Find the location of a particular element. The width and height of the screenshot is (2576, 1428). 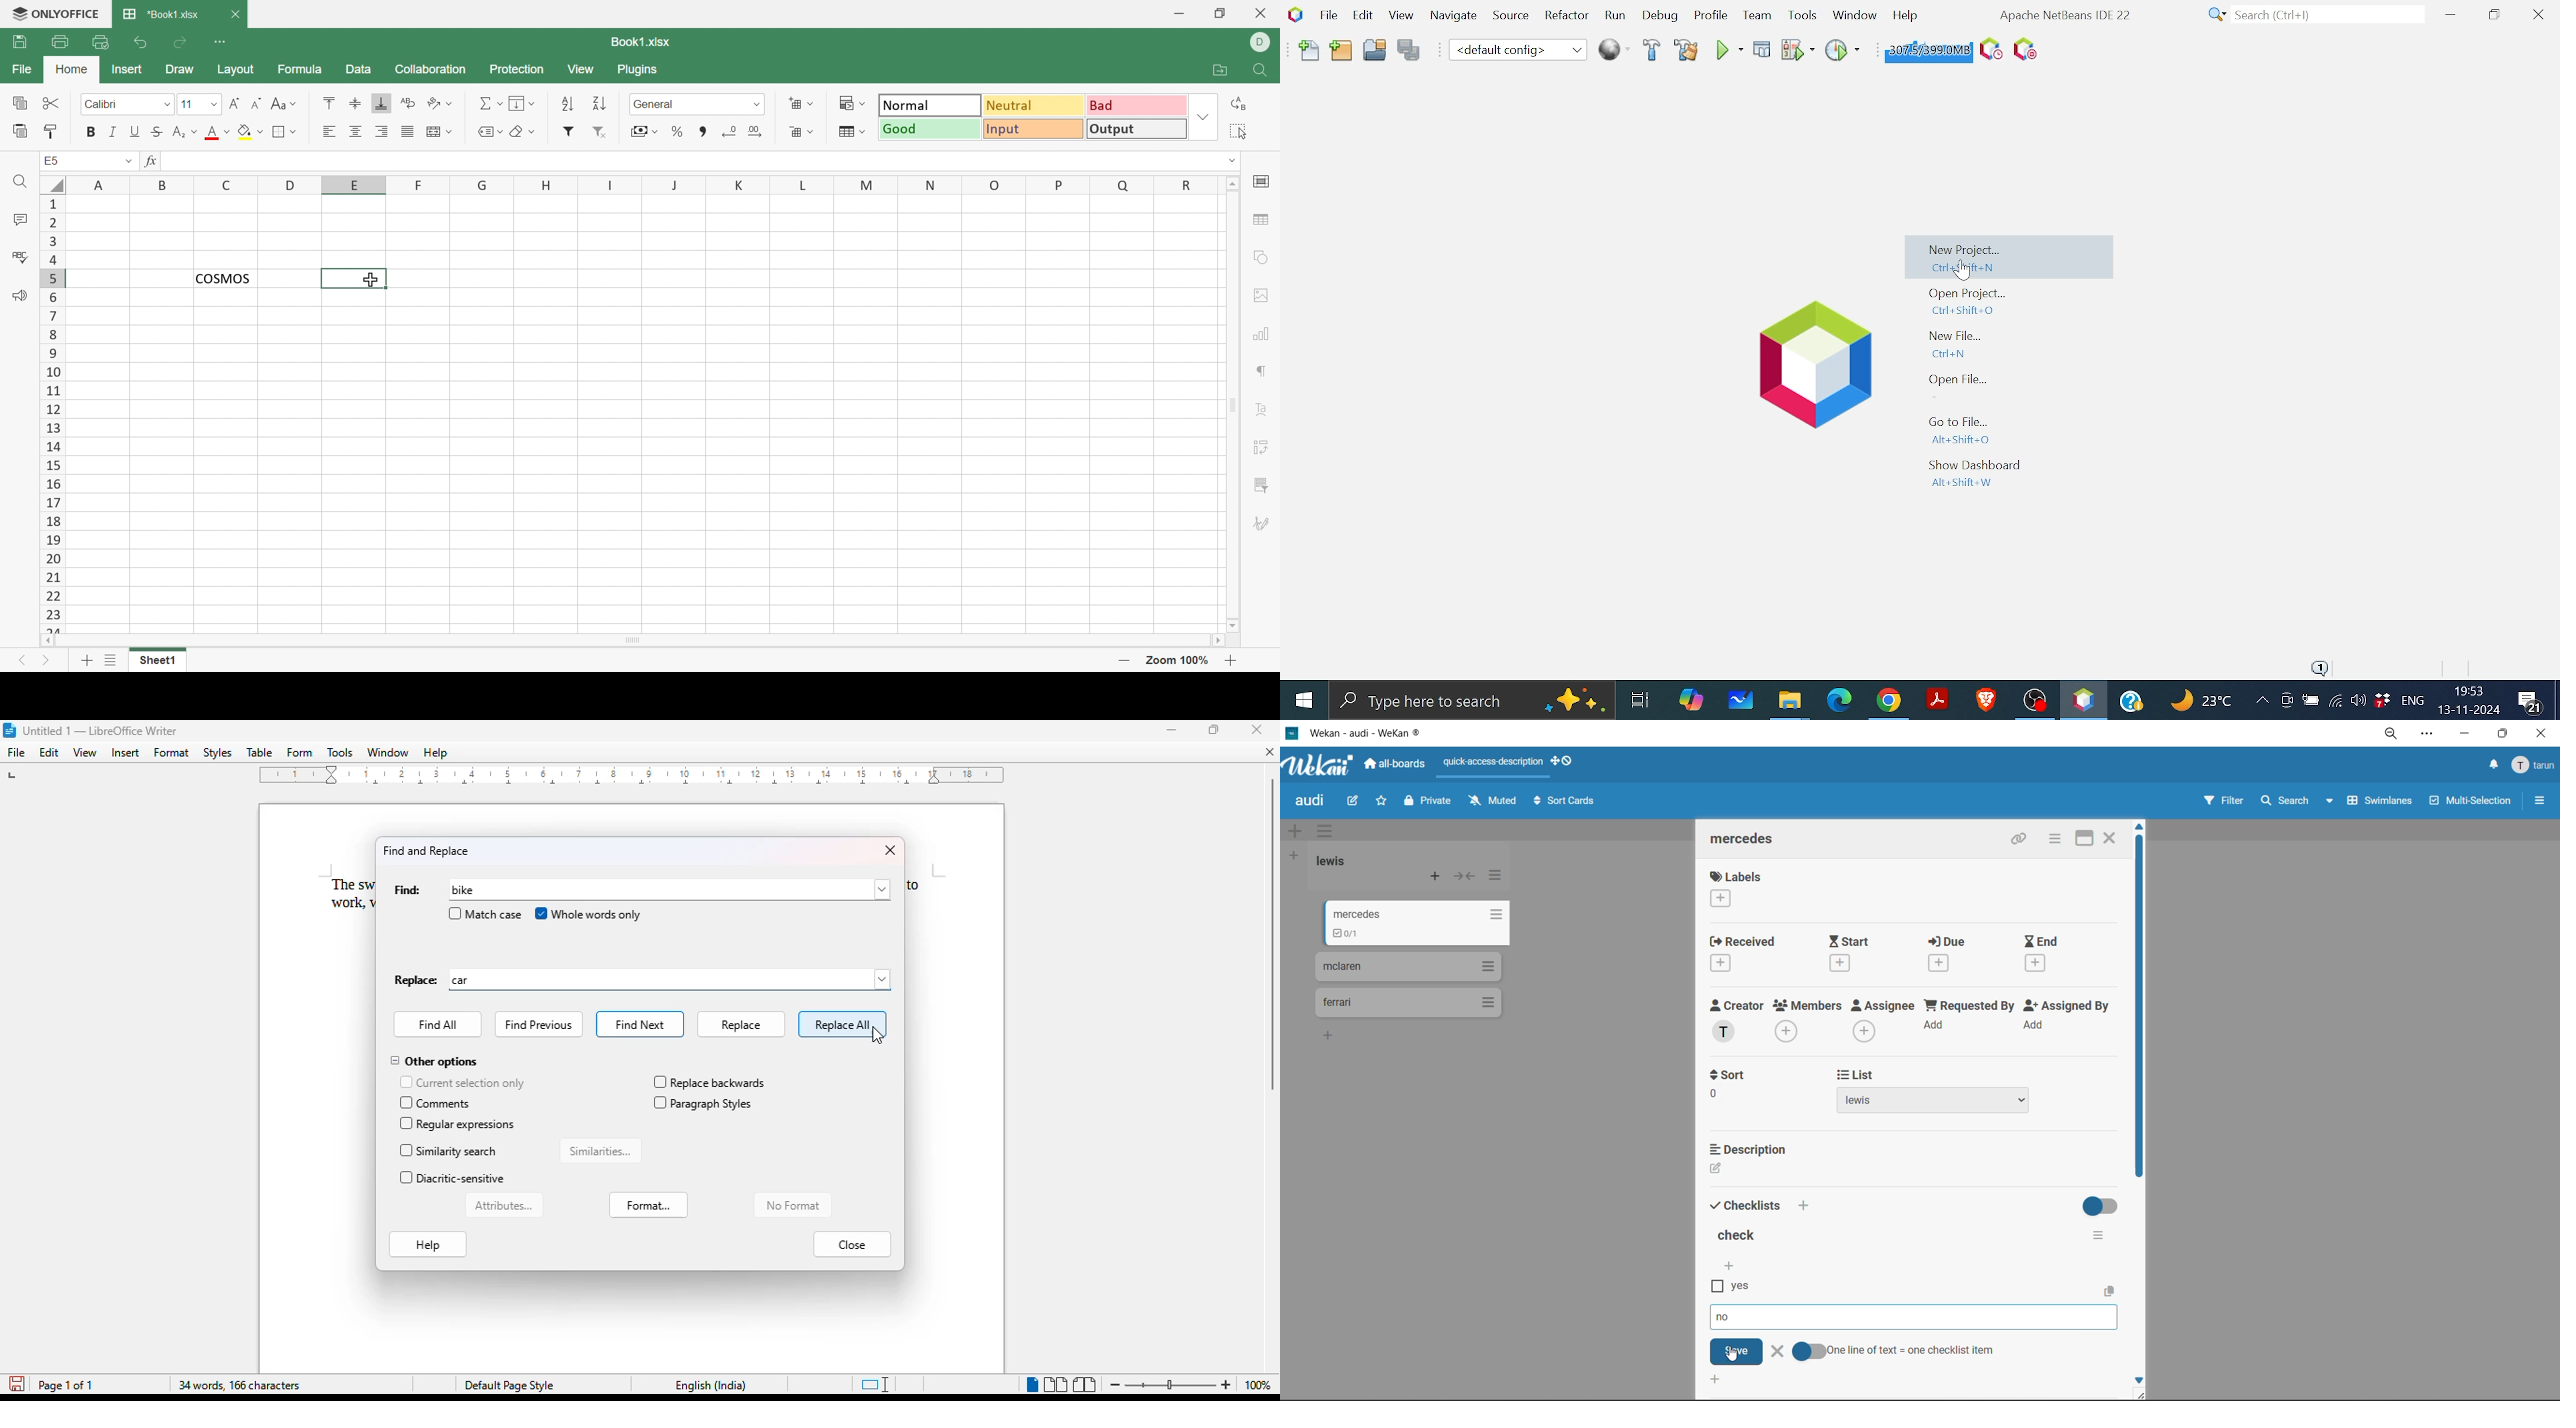

cursor is located at coordinates (878, 1037).